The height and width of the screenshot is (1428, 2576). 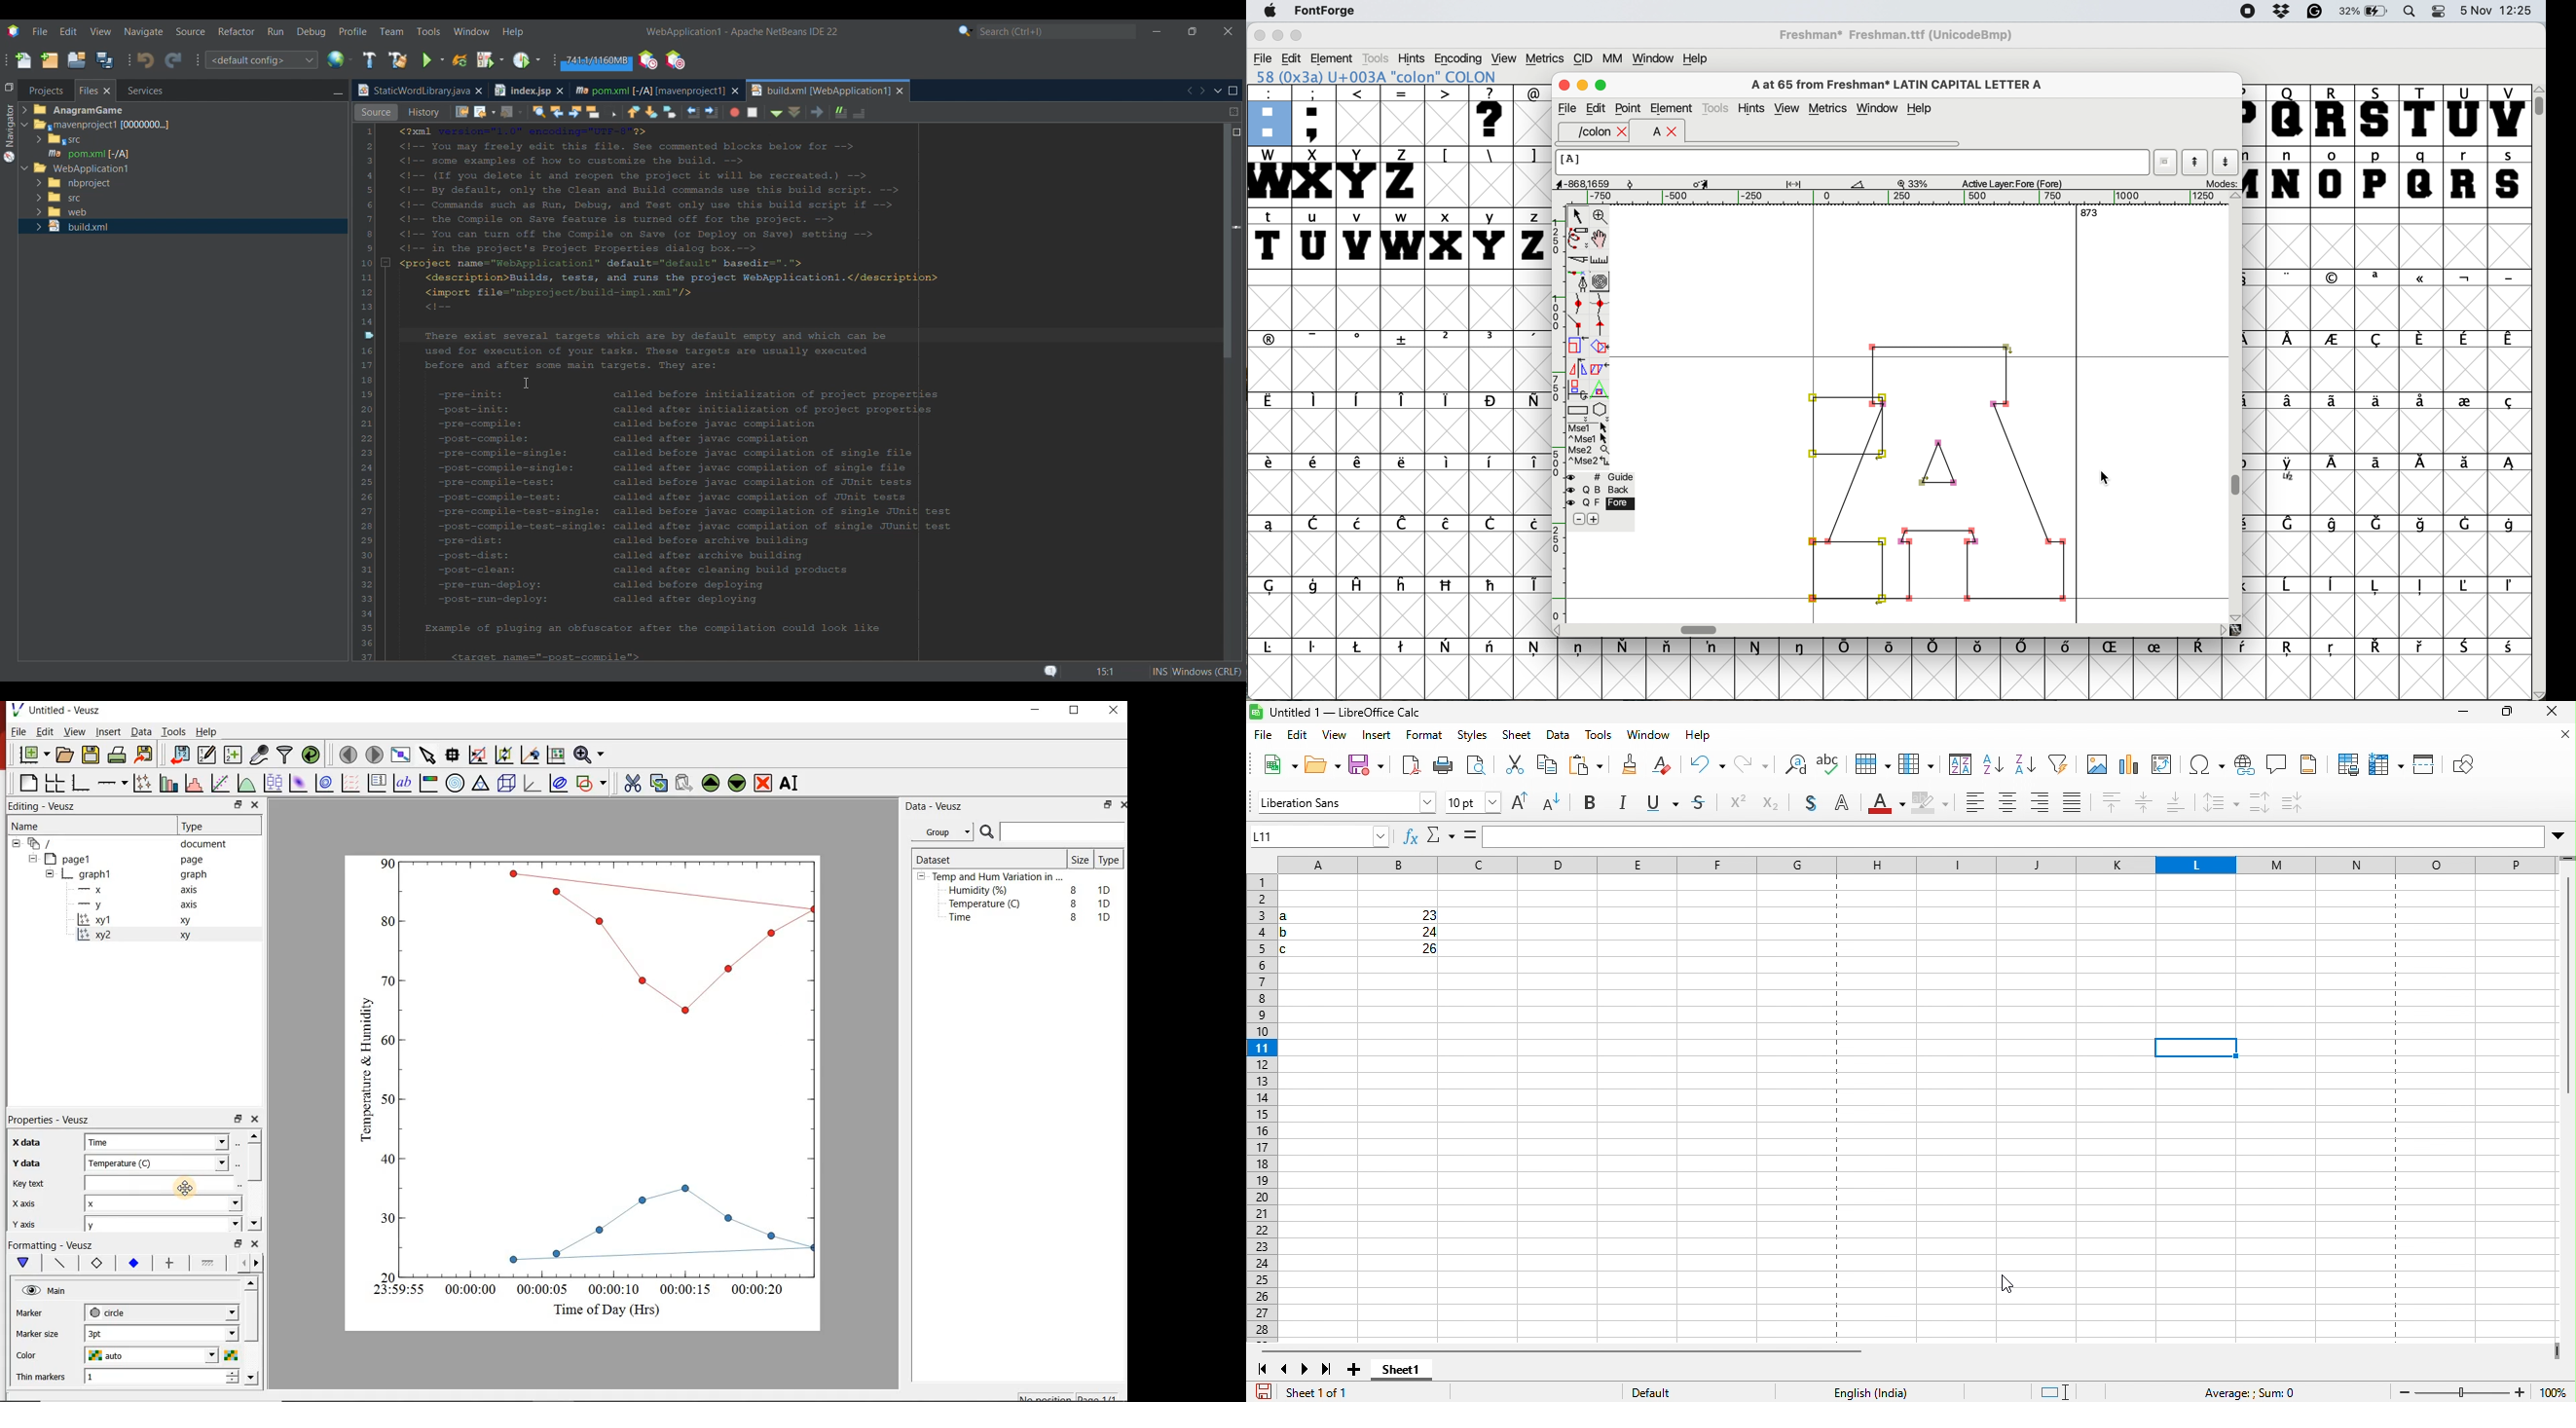 I want to click on Type, so click(x=1110, y=861).